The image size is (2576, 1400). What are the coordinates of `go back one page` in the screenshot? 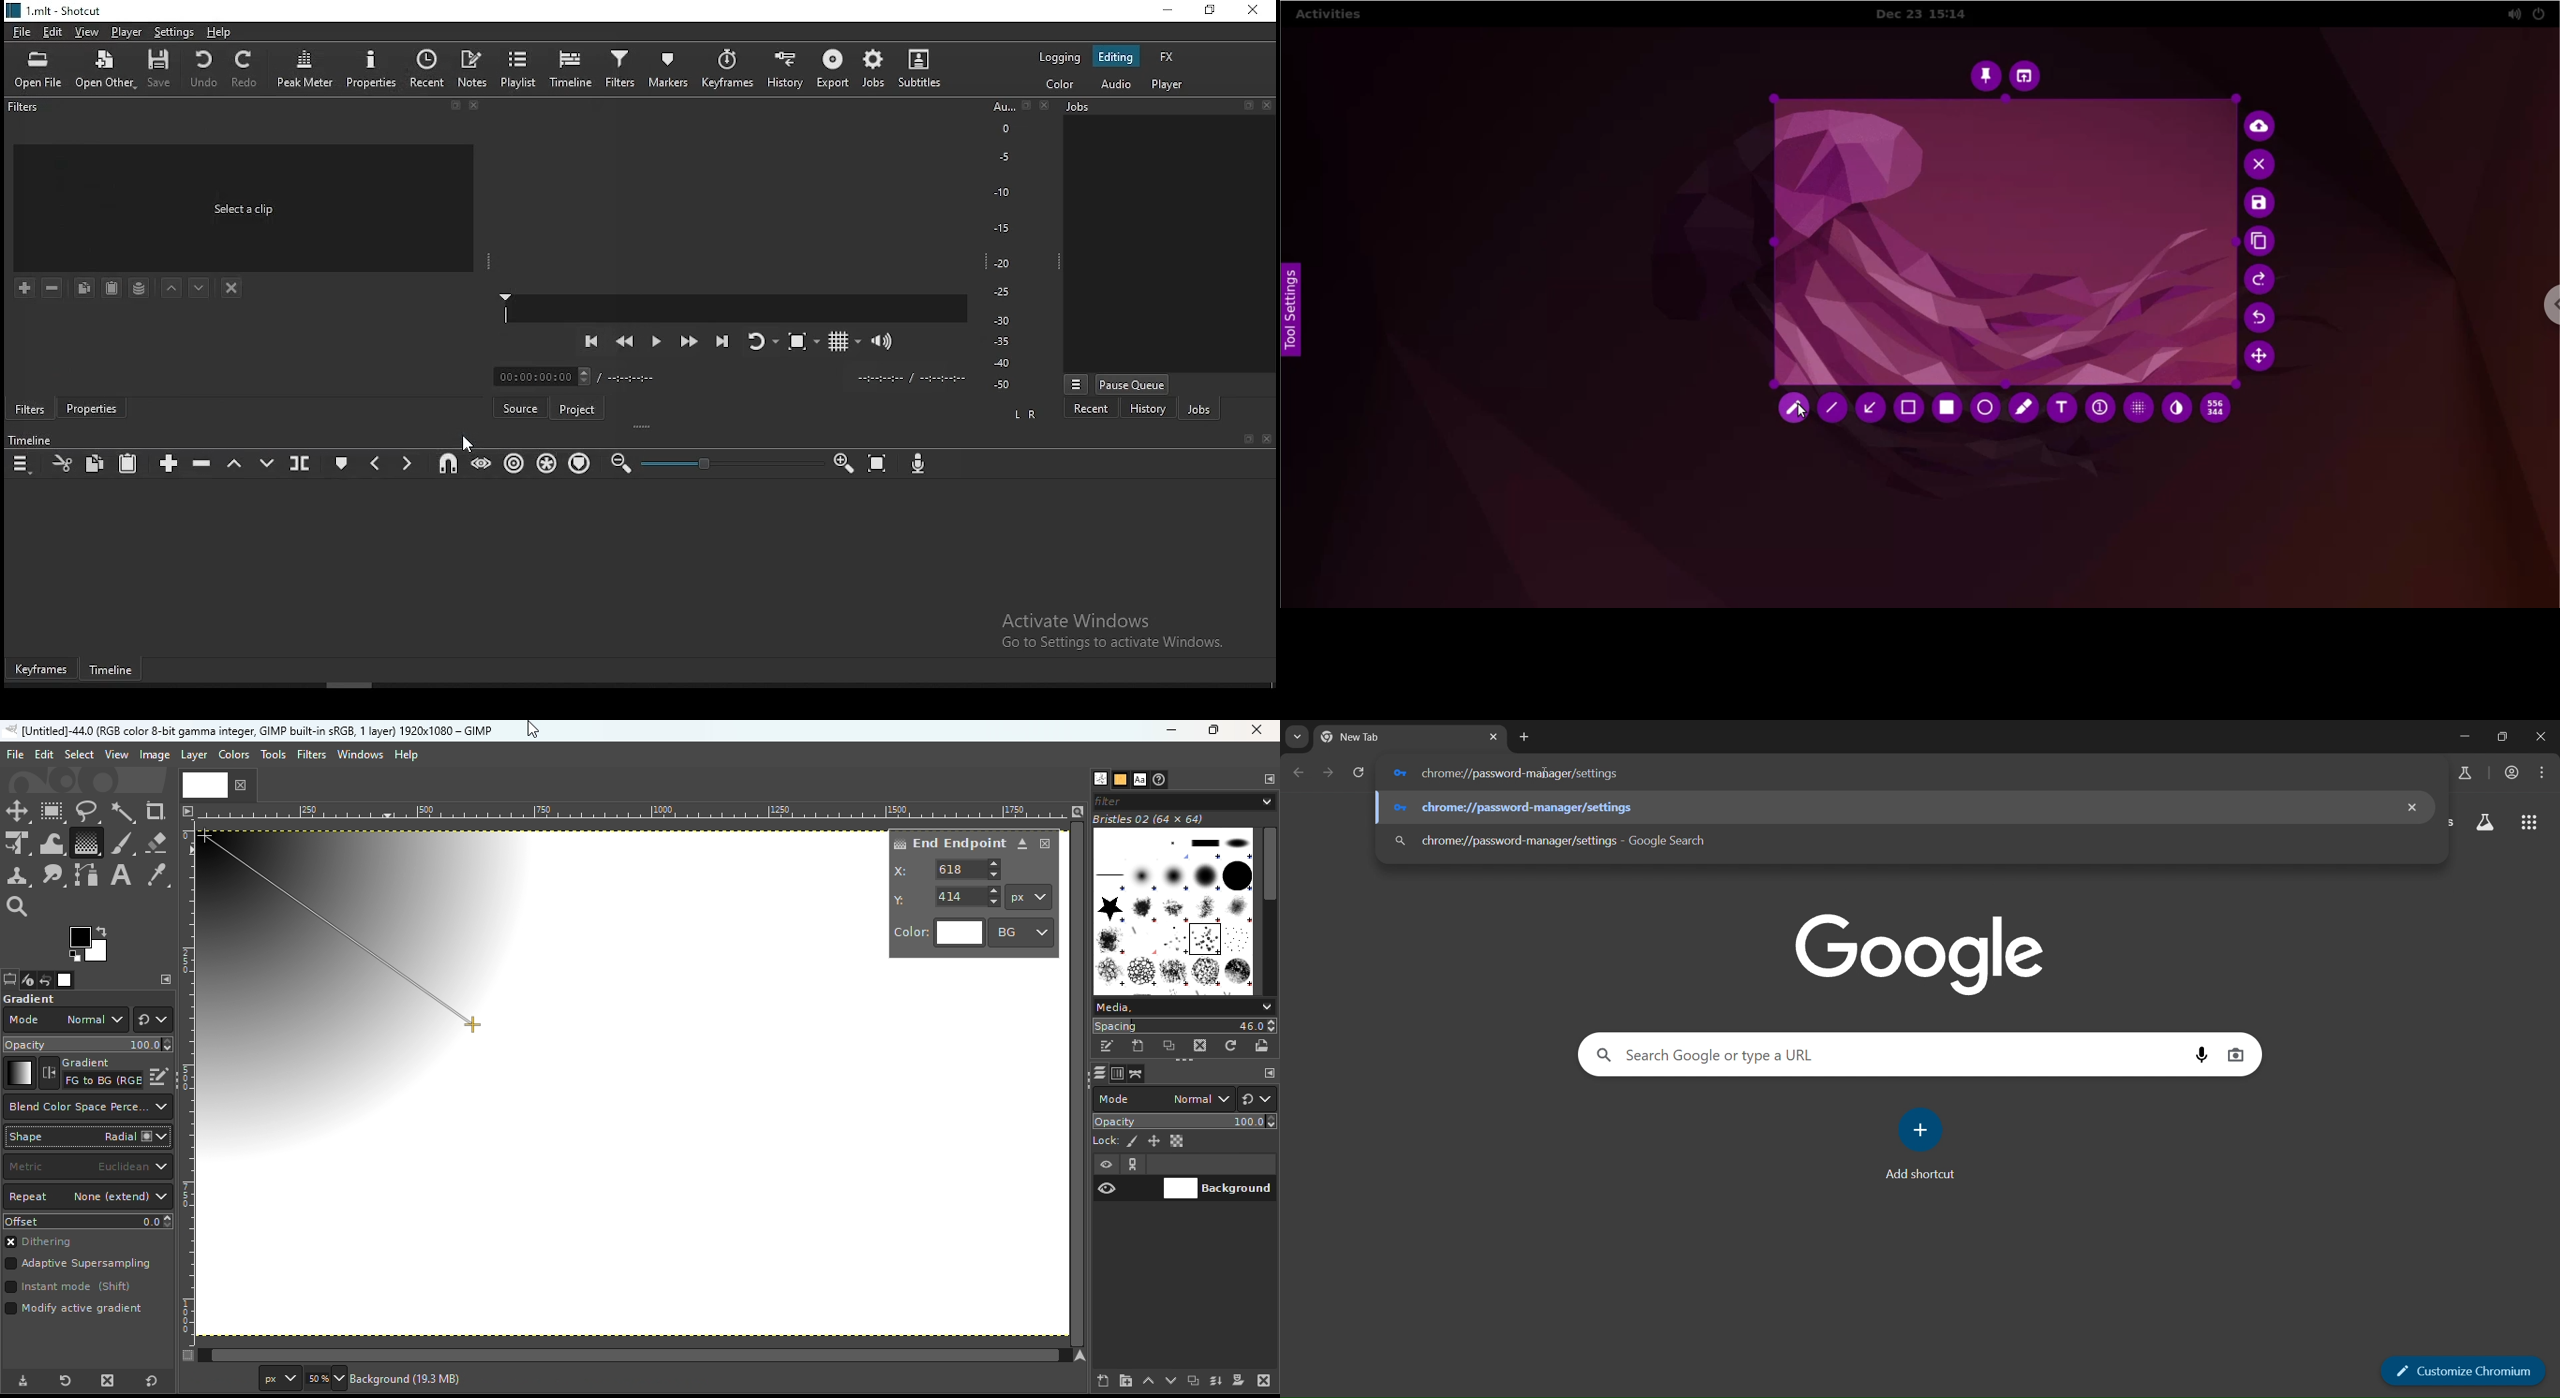 It's located at (1298, 776).